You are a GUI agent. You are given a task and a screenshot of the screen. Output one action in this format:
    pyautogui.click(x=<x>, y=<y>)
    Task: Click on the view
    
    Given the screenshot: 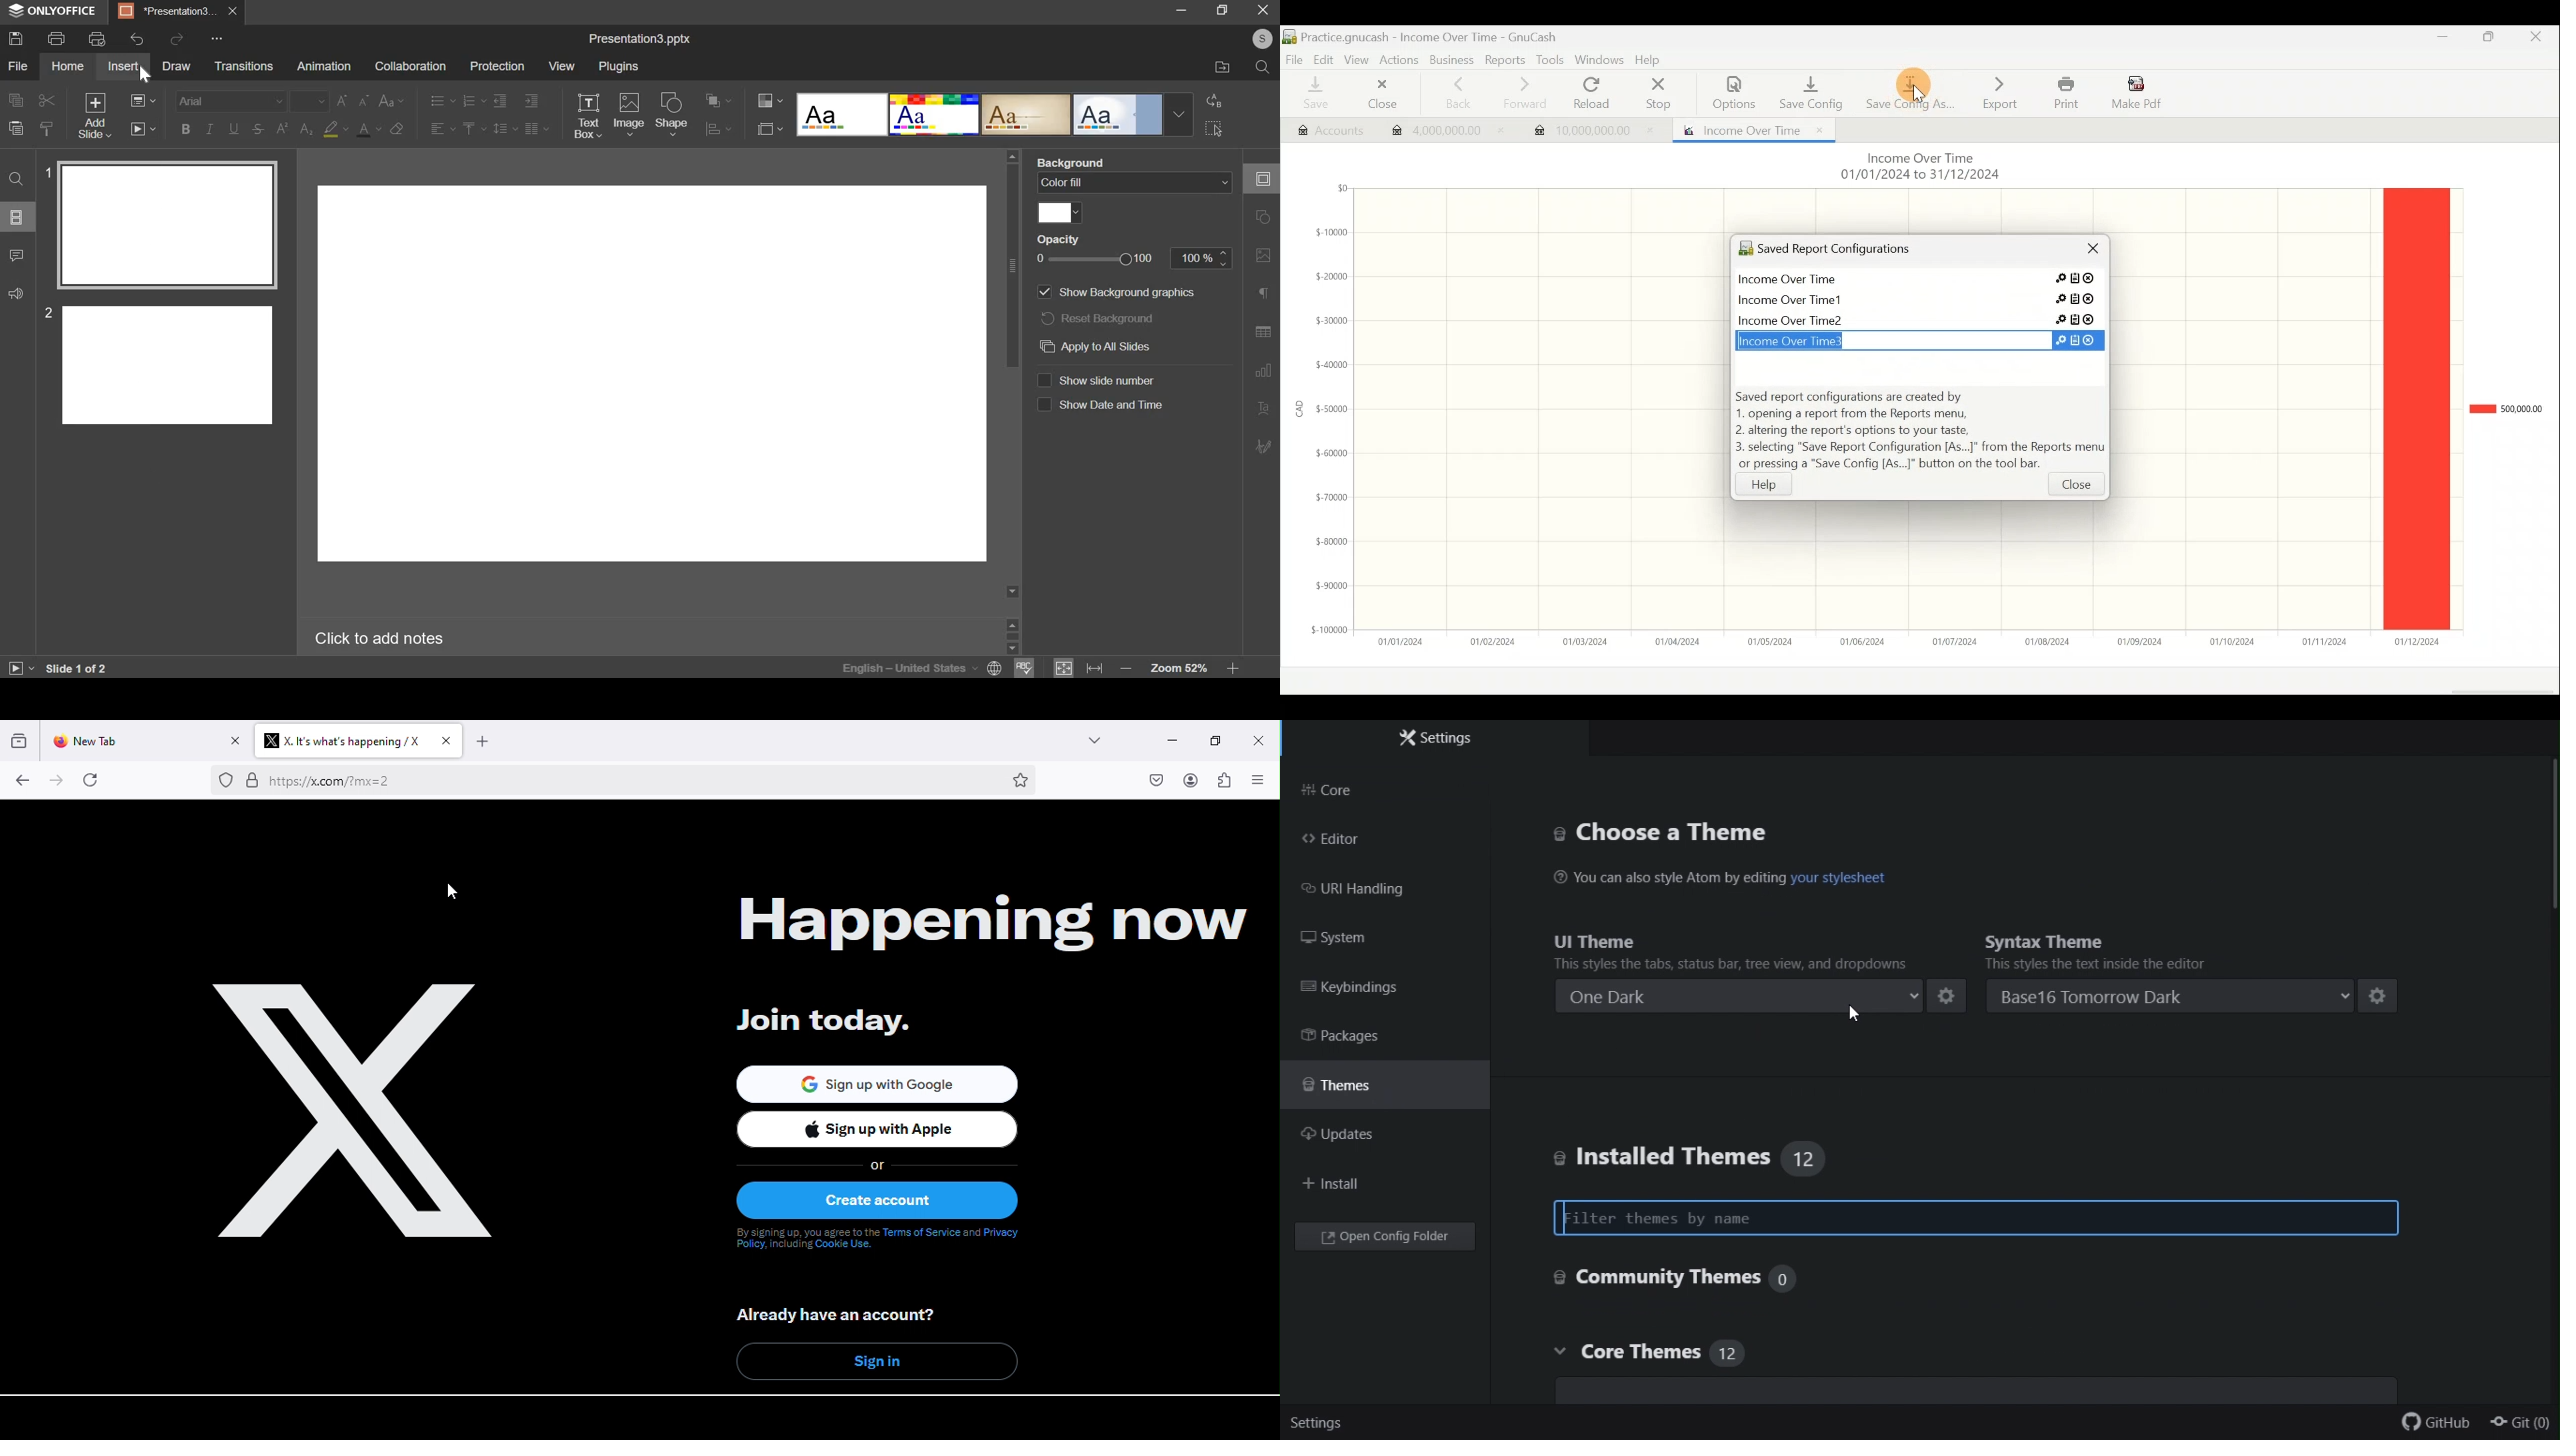 What is the action you would take?
    pyautogui.click(x=561, y=66)
    